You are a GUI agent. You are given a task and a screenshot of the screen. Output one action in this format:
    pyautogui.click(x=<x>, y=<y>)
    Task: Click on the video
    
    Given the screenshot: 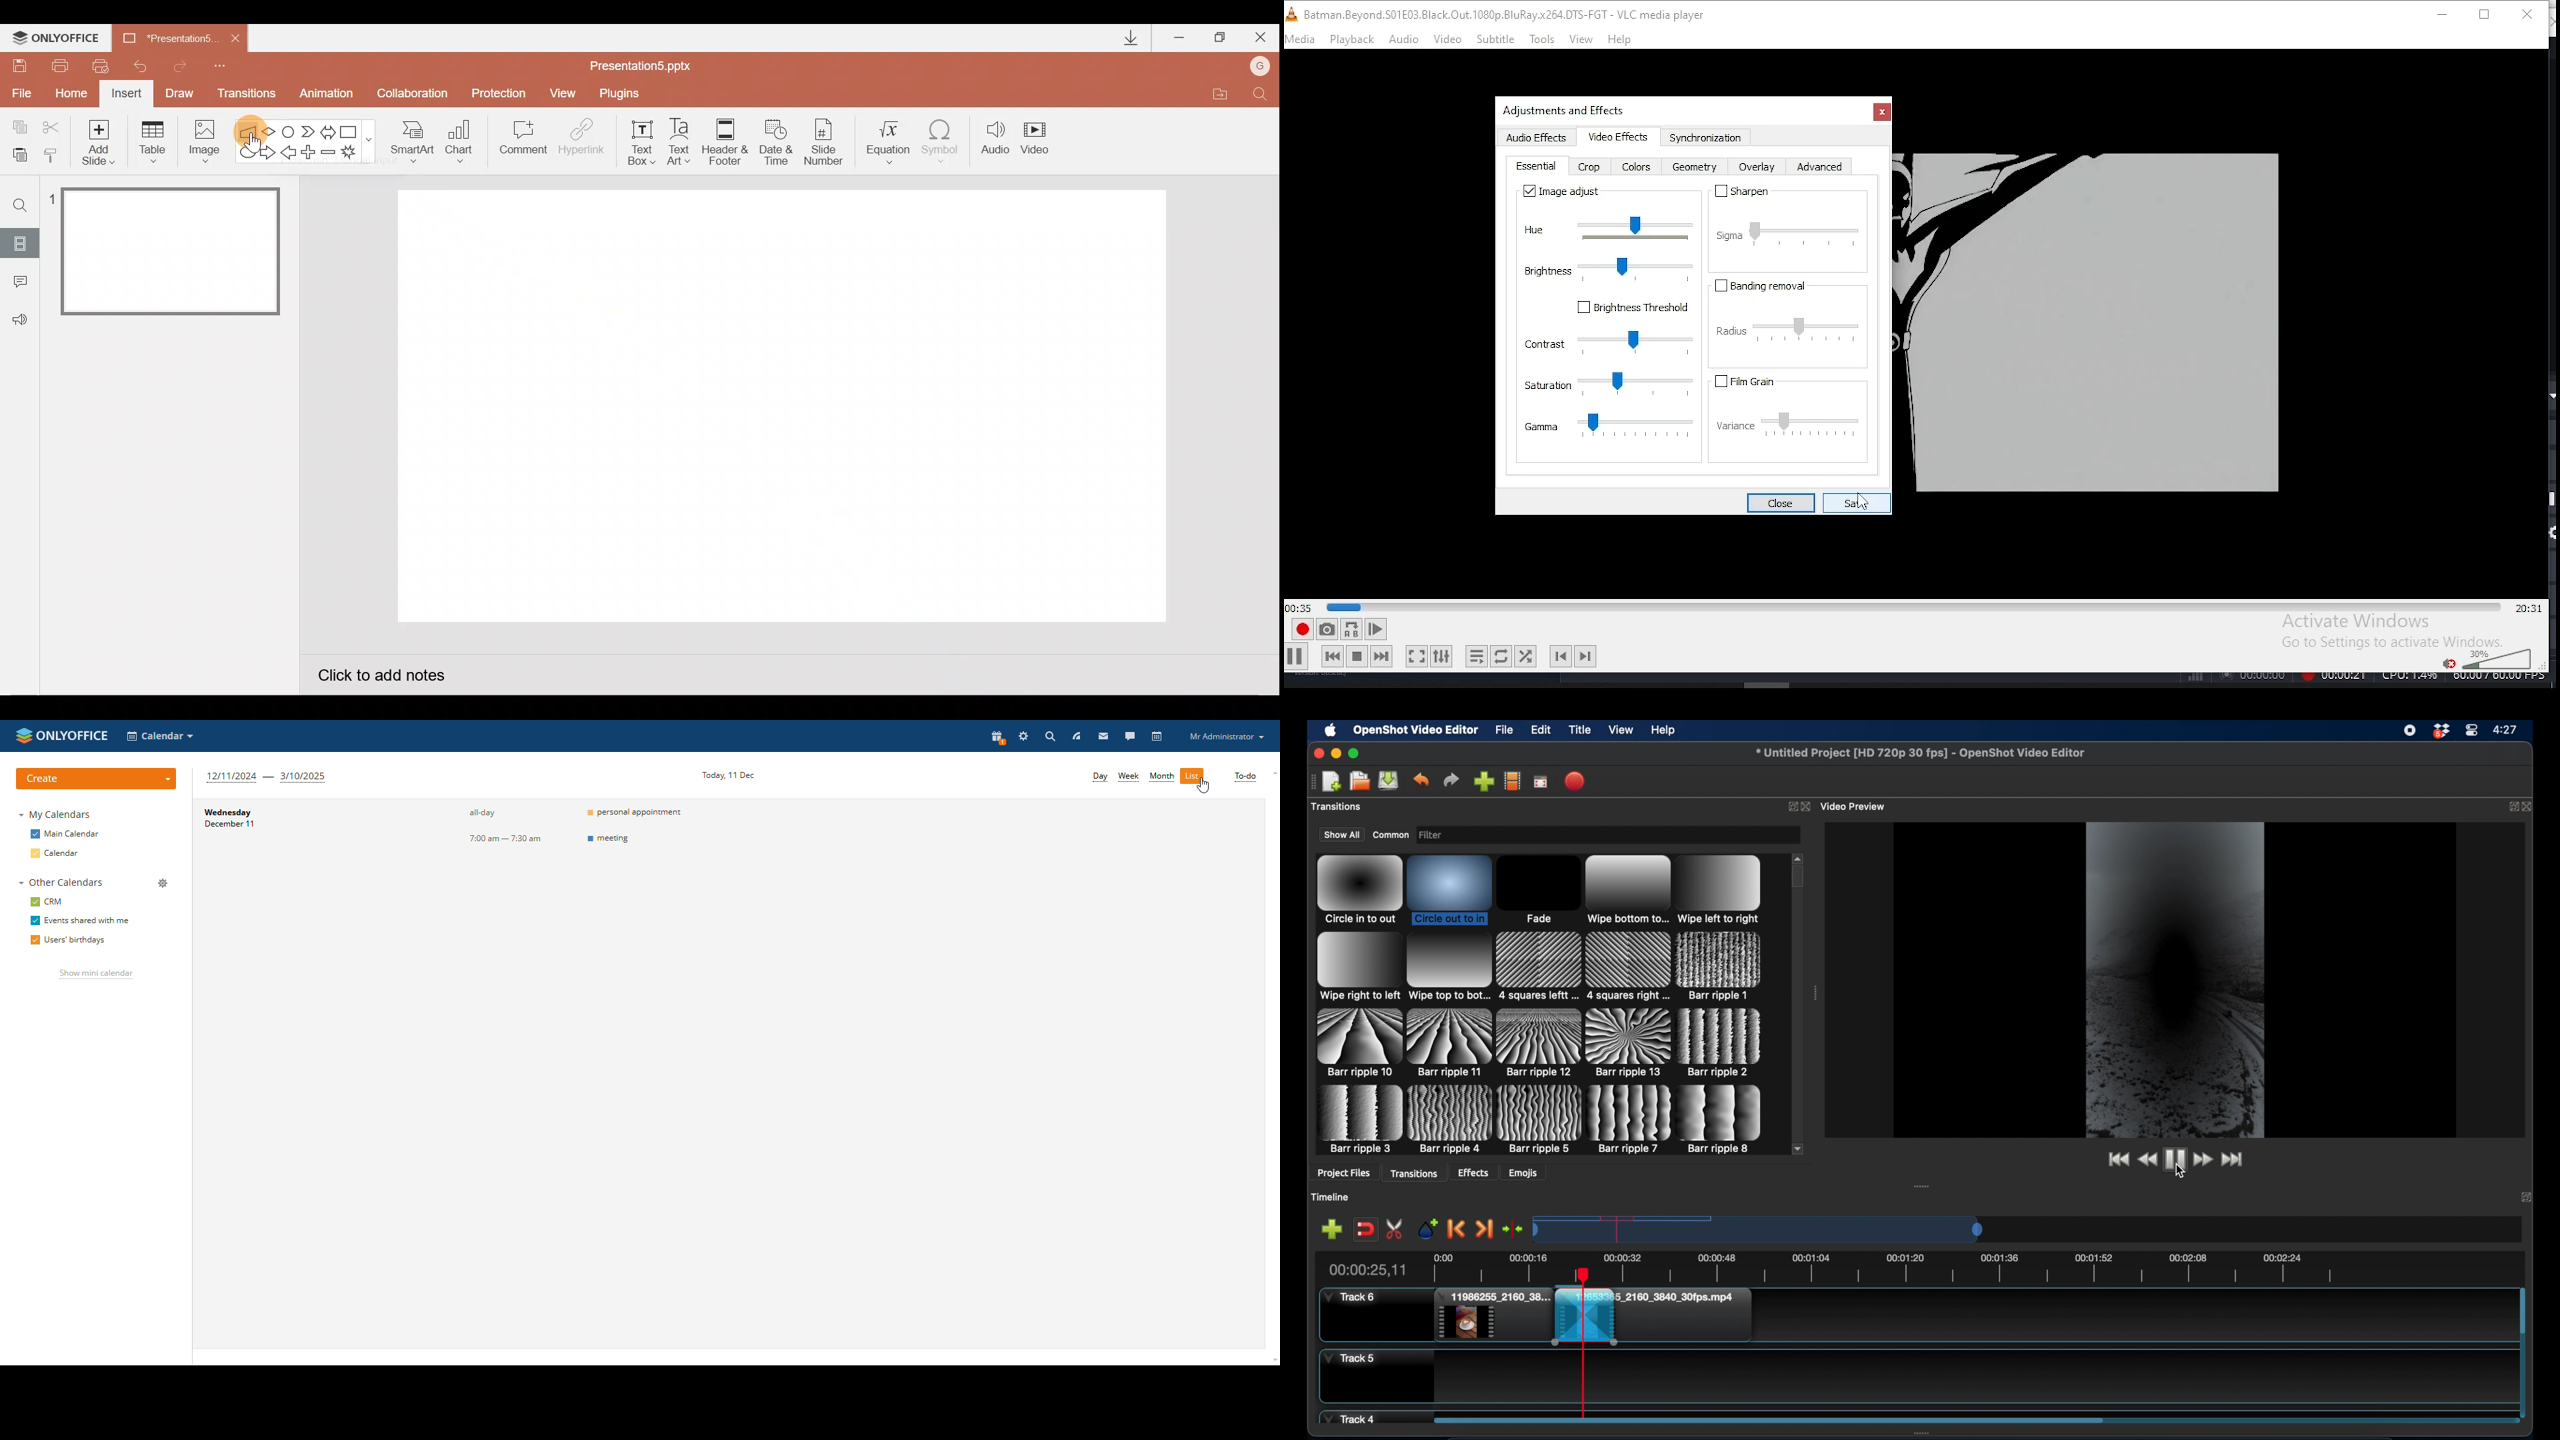 What is the action you would take?
    pyautogui.click(x=1448, y=40)
    